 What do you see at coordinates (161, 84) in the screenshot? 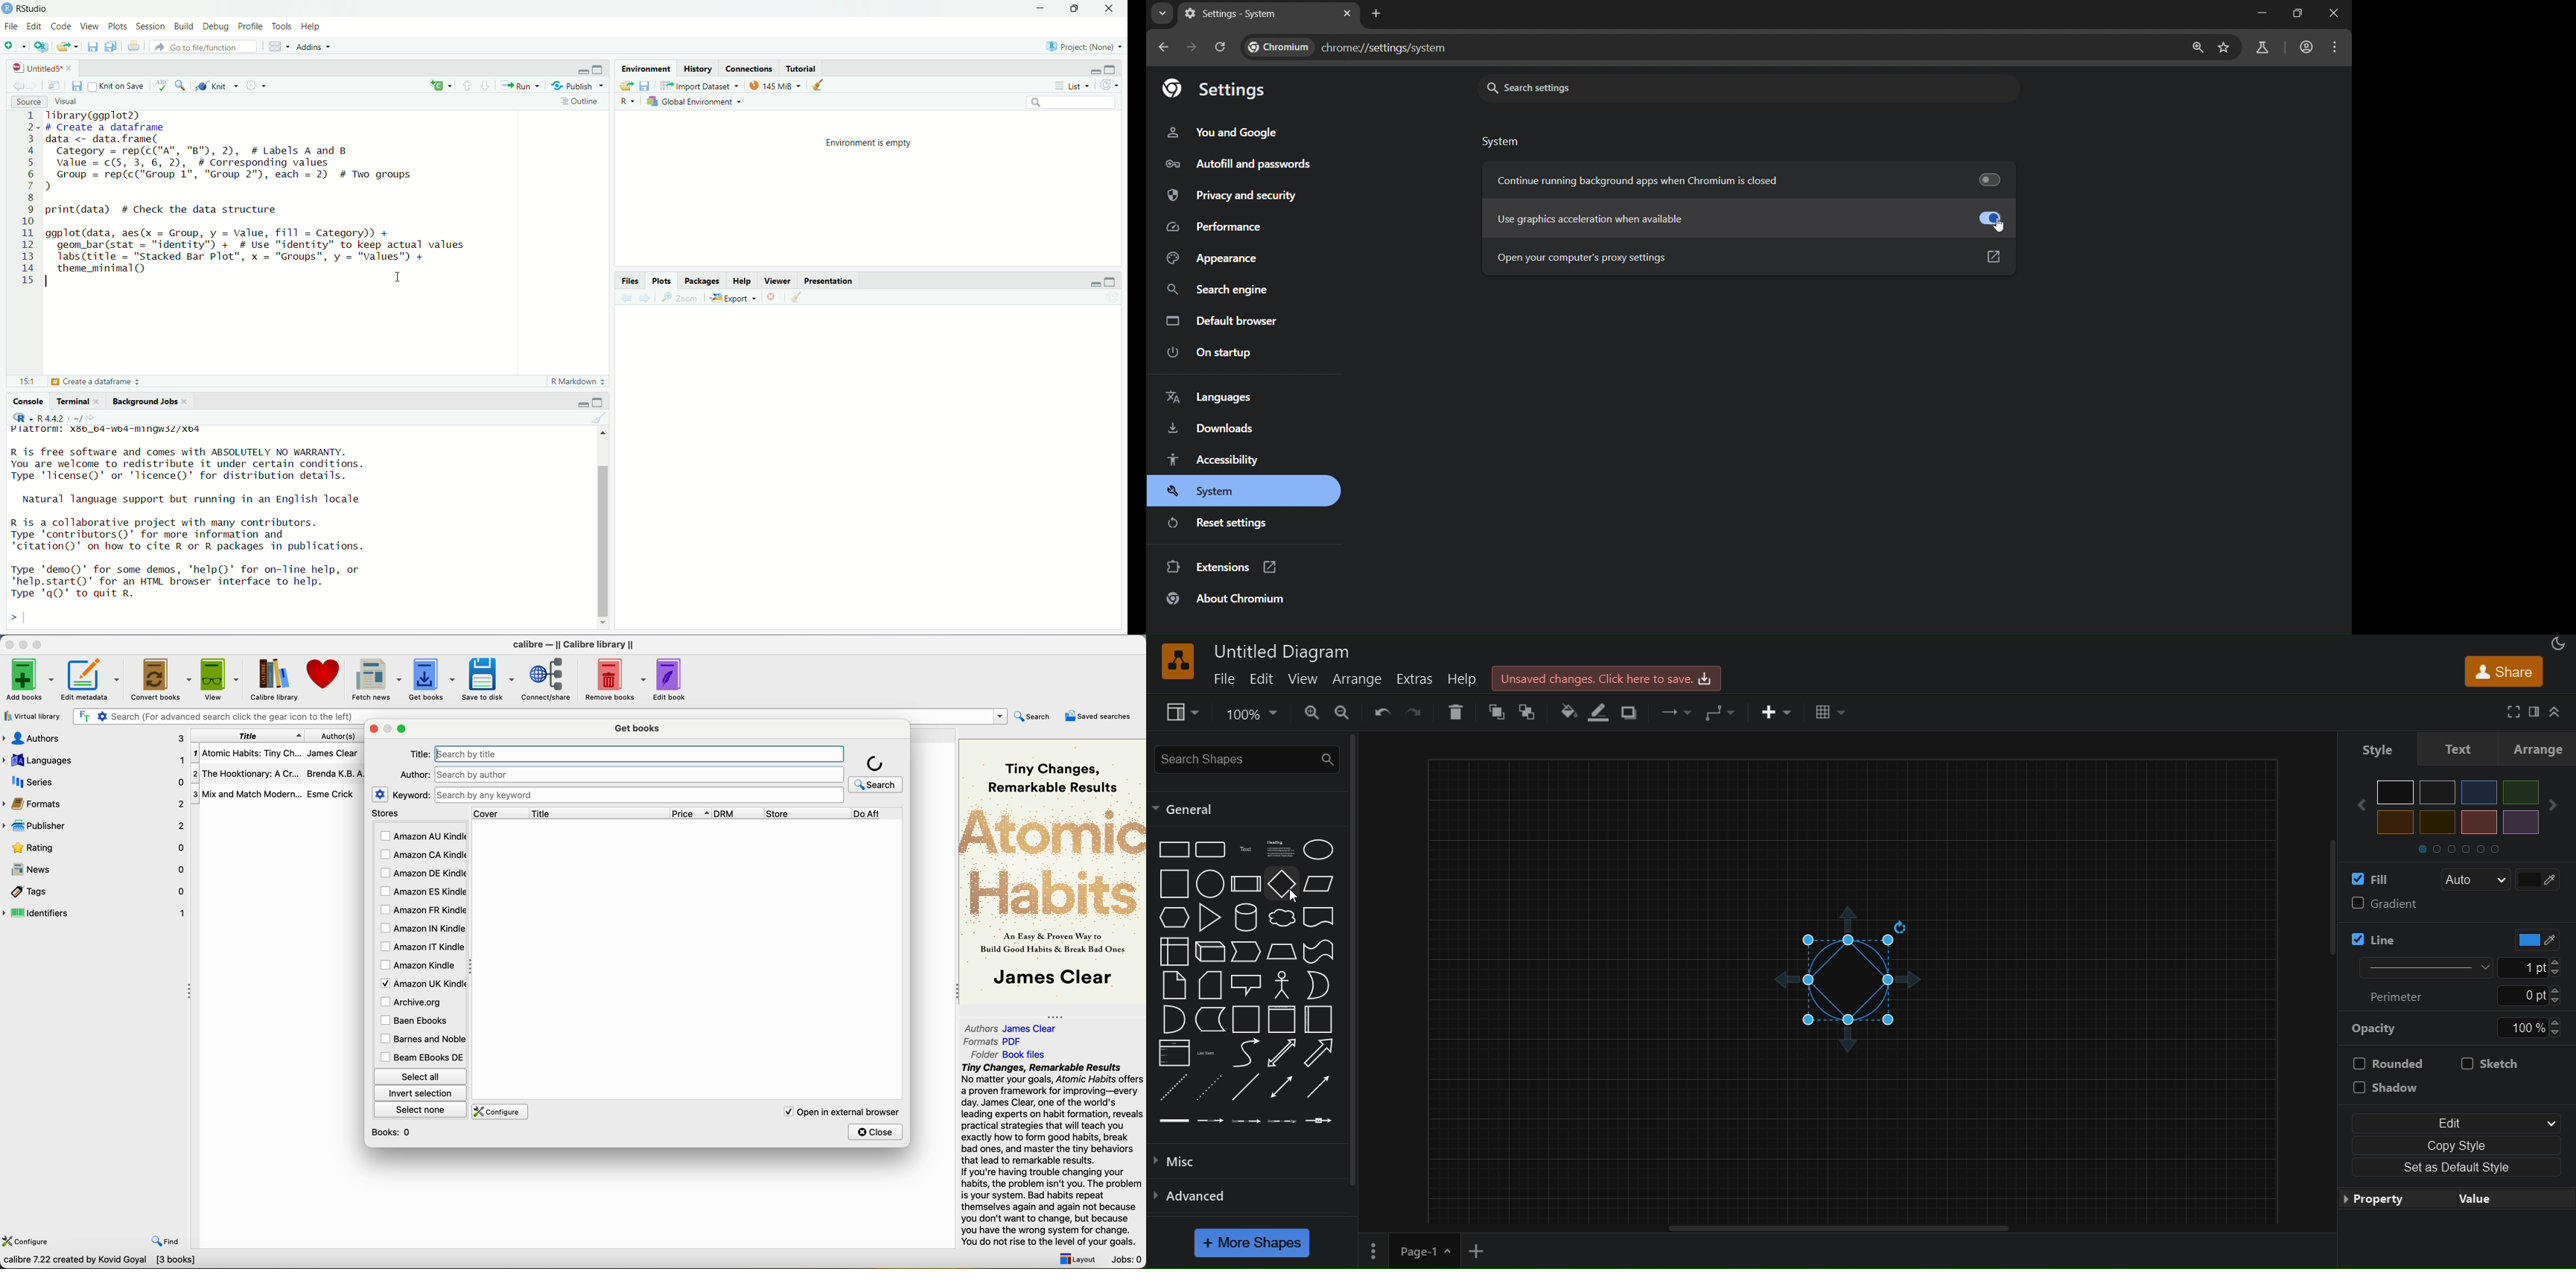
I see `Spell check` at bounding box center [161, 84].